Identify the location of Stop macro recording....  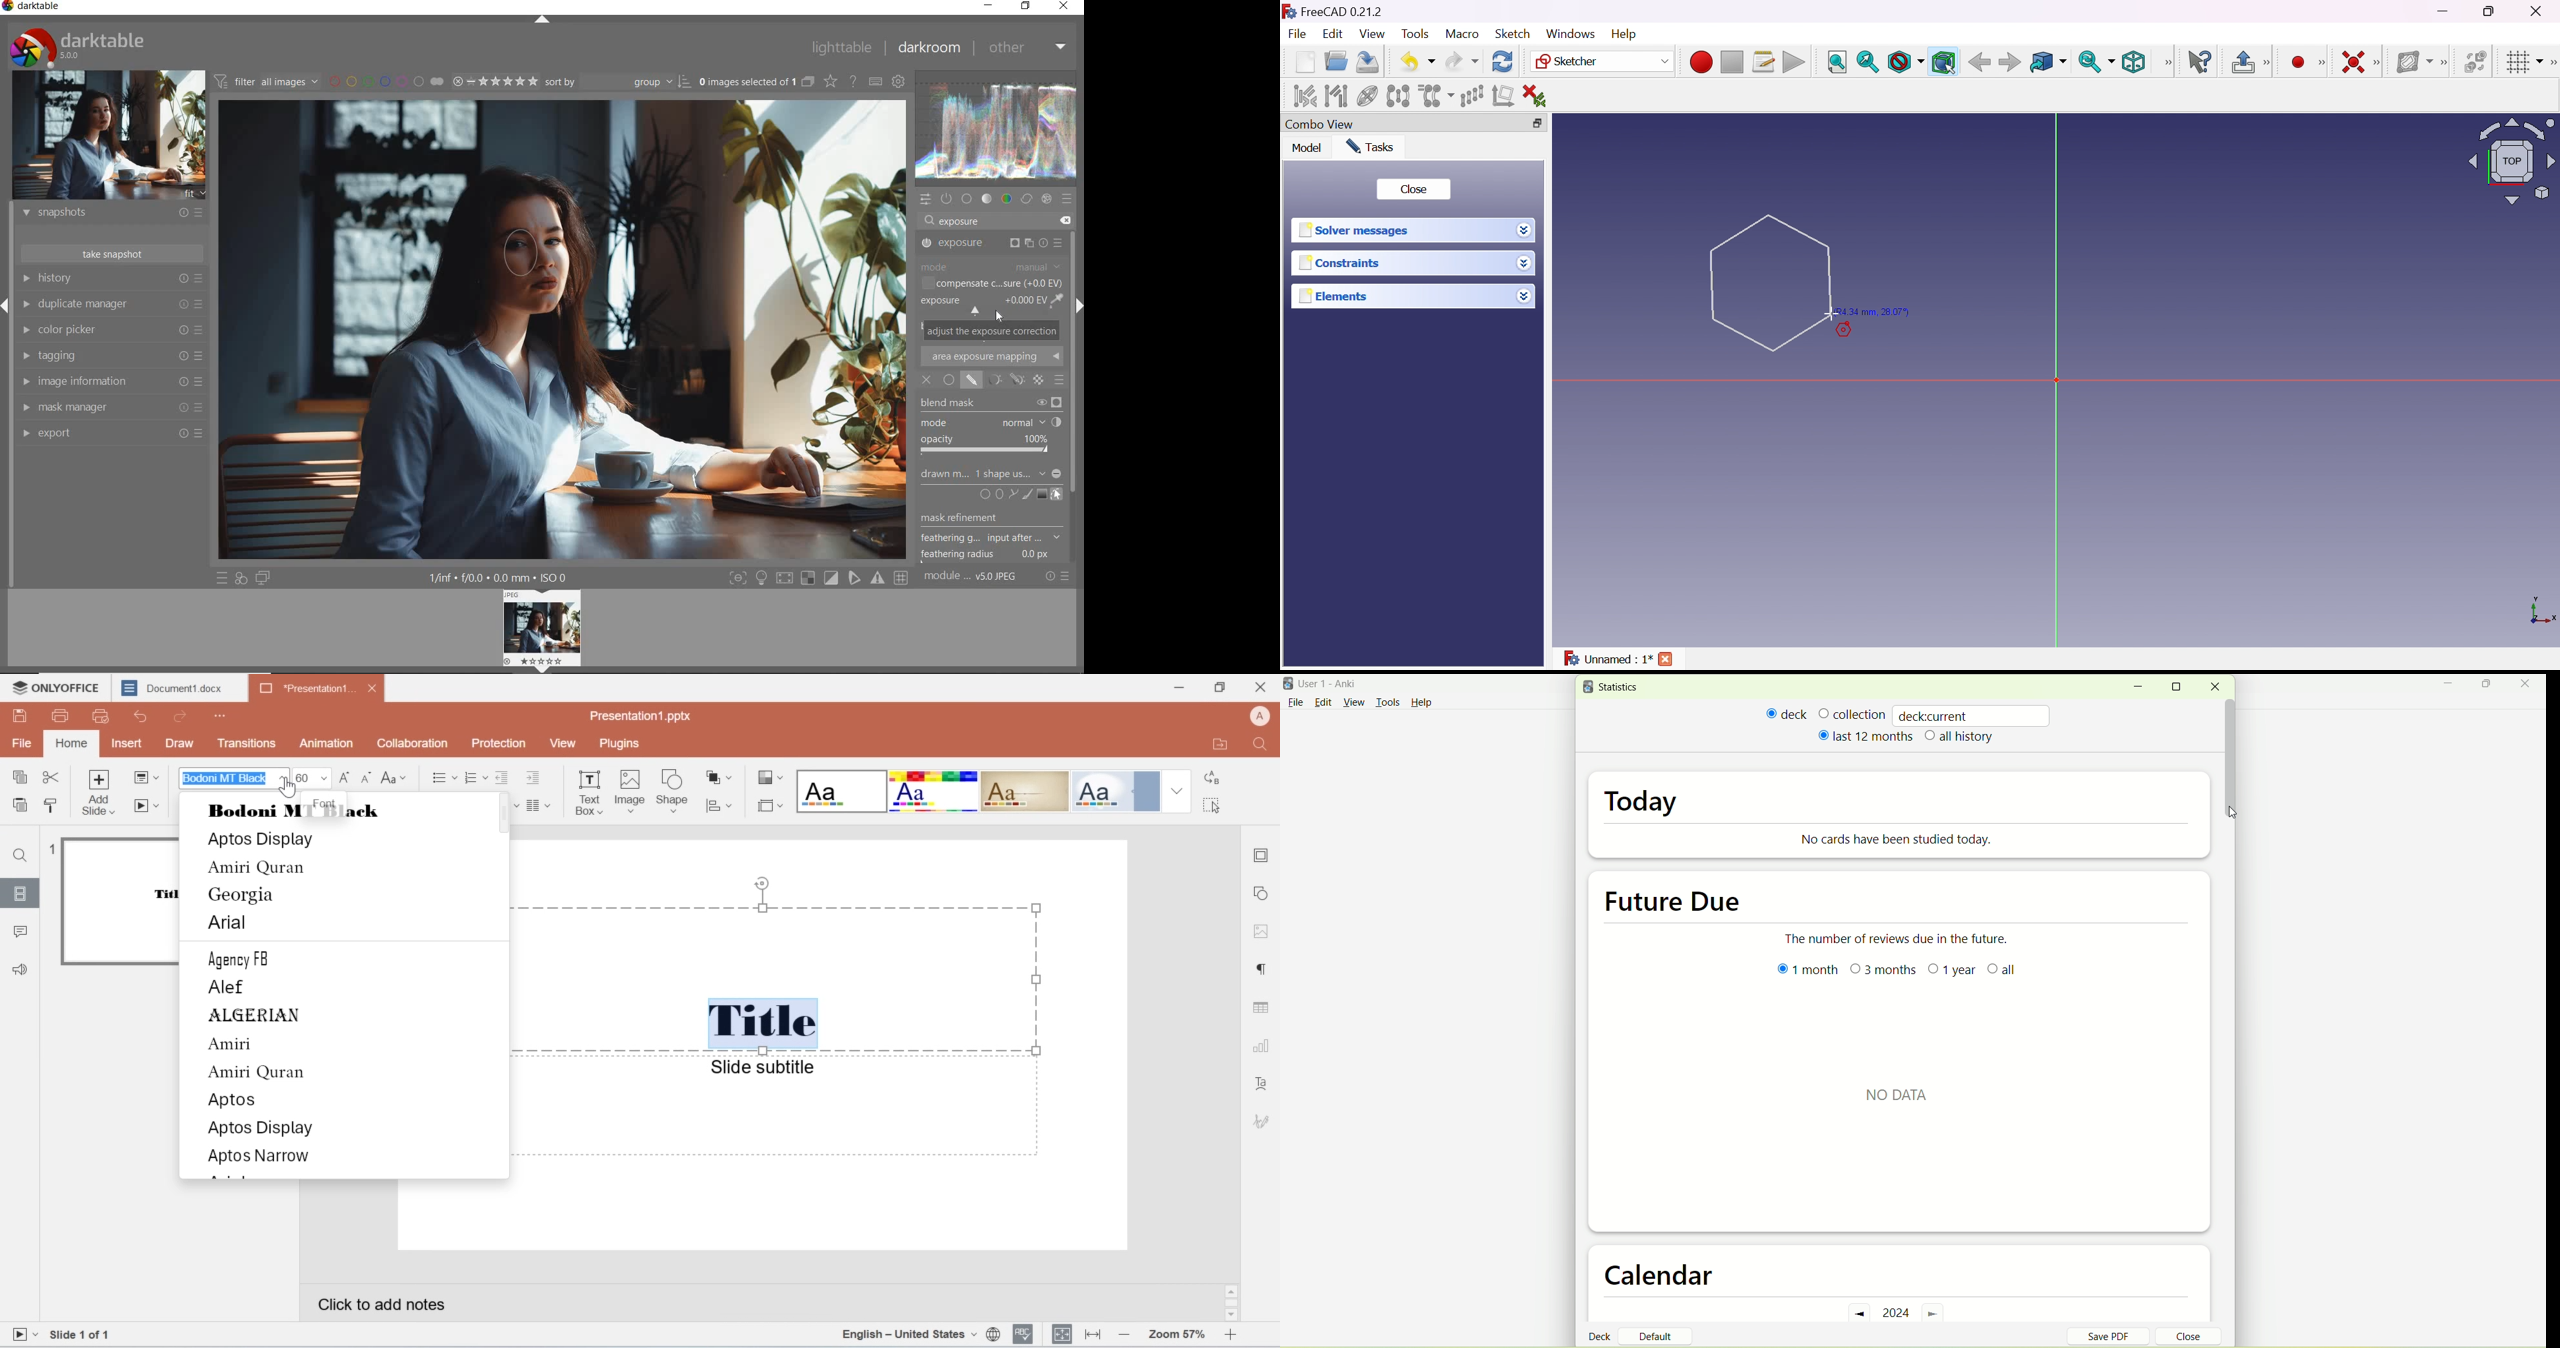
(1733, 63).